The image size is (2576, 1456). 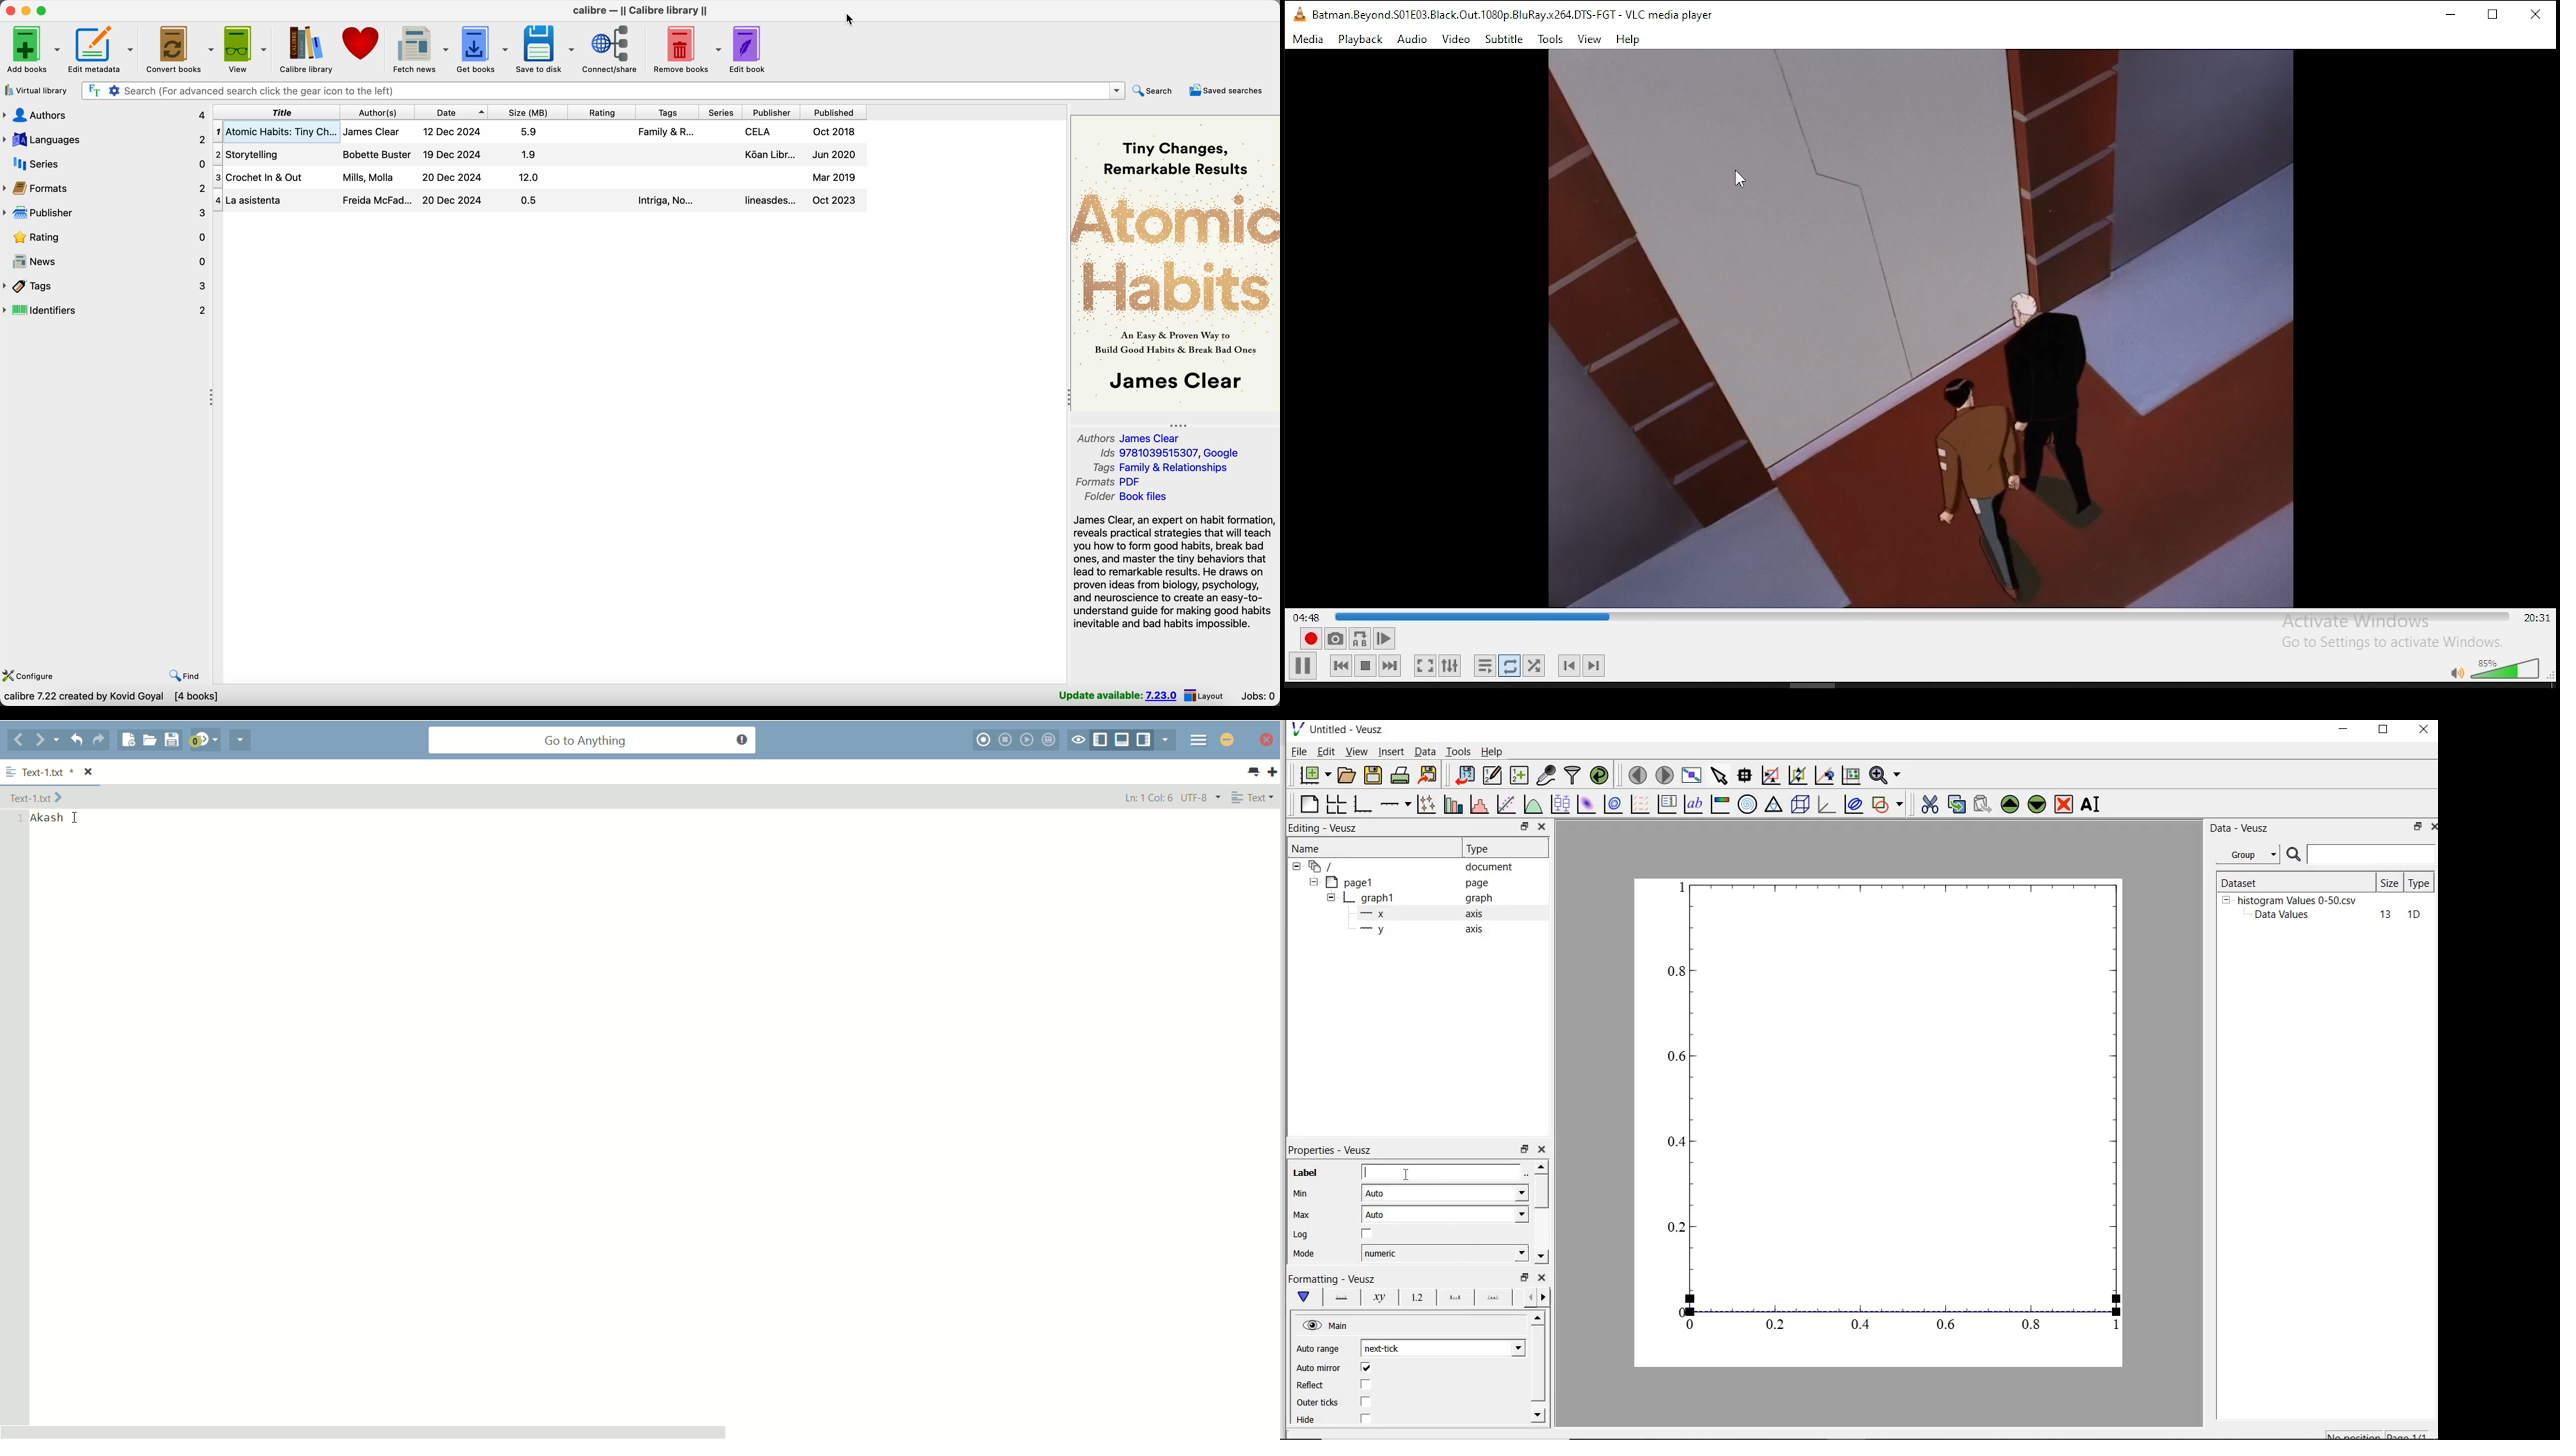 I want to click on new document, so click(x=1314, y=774).